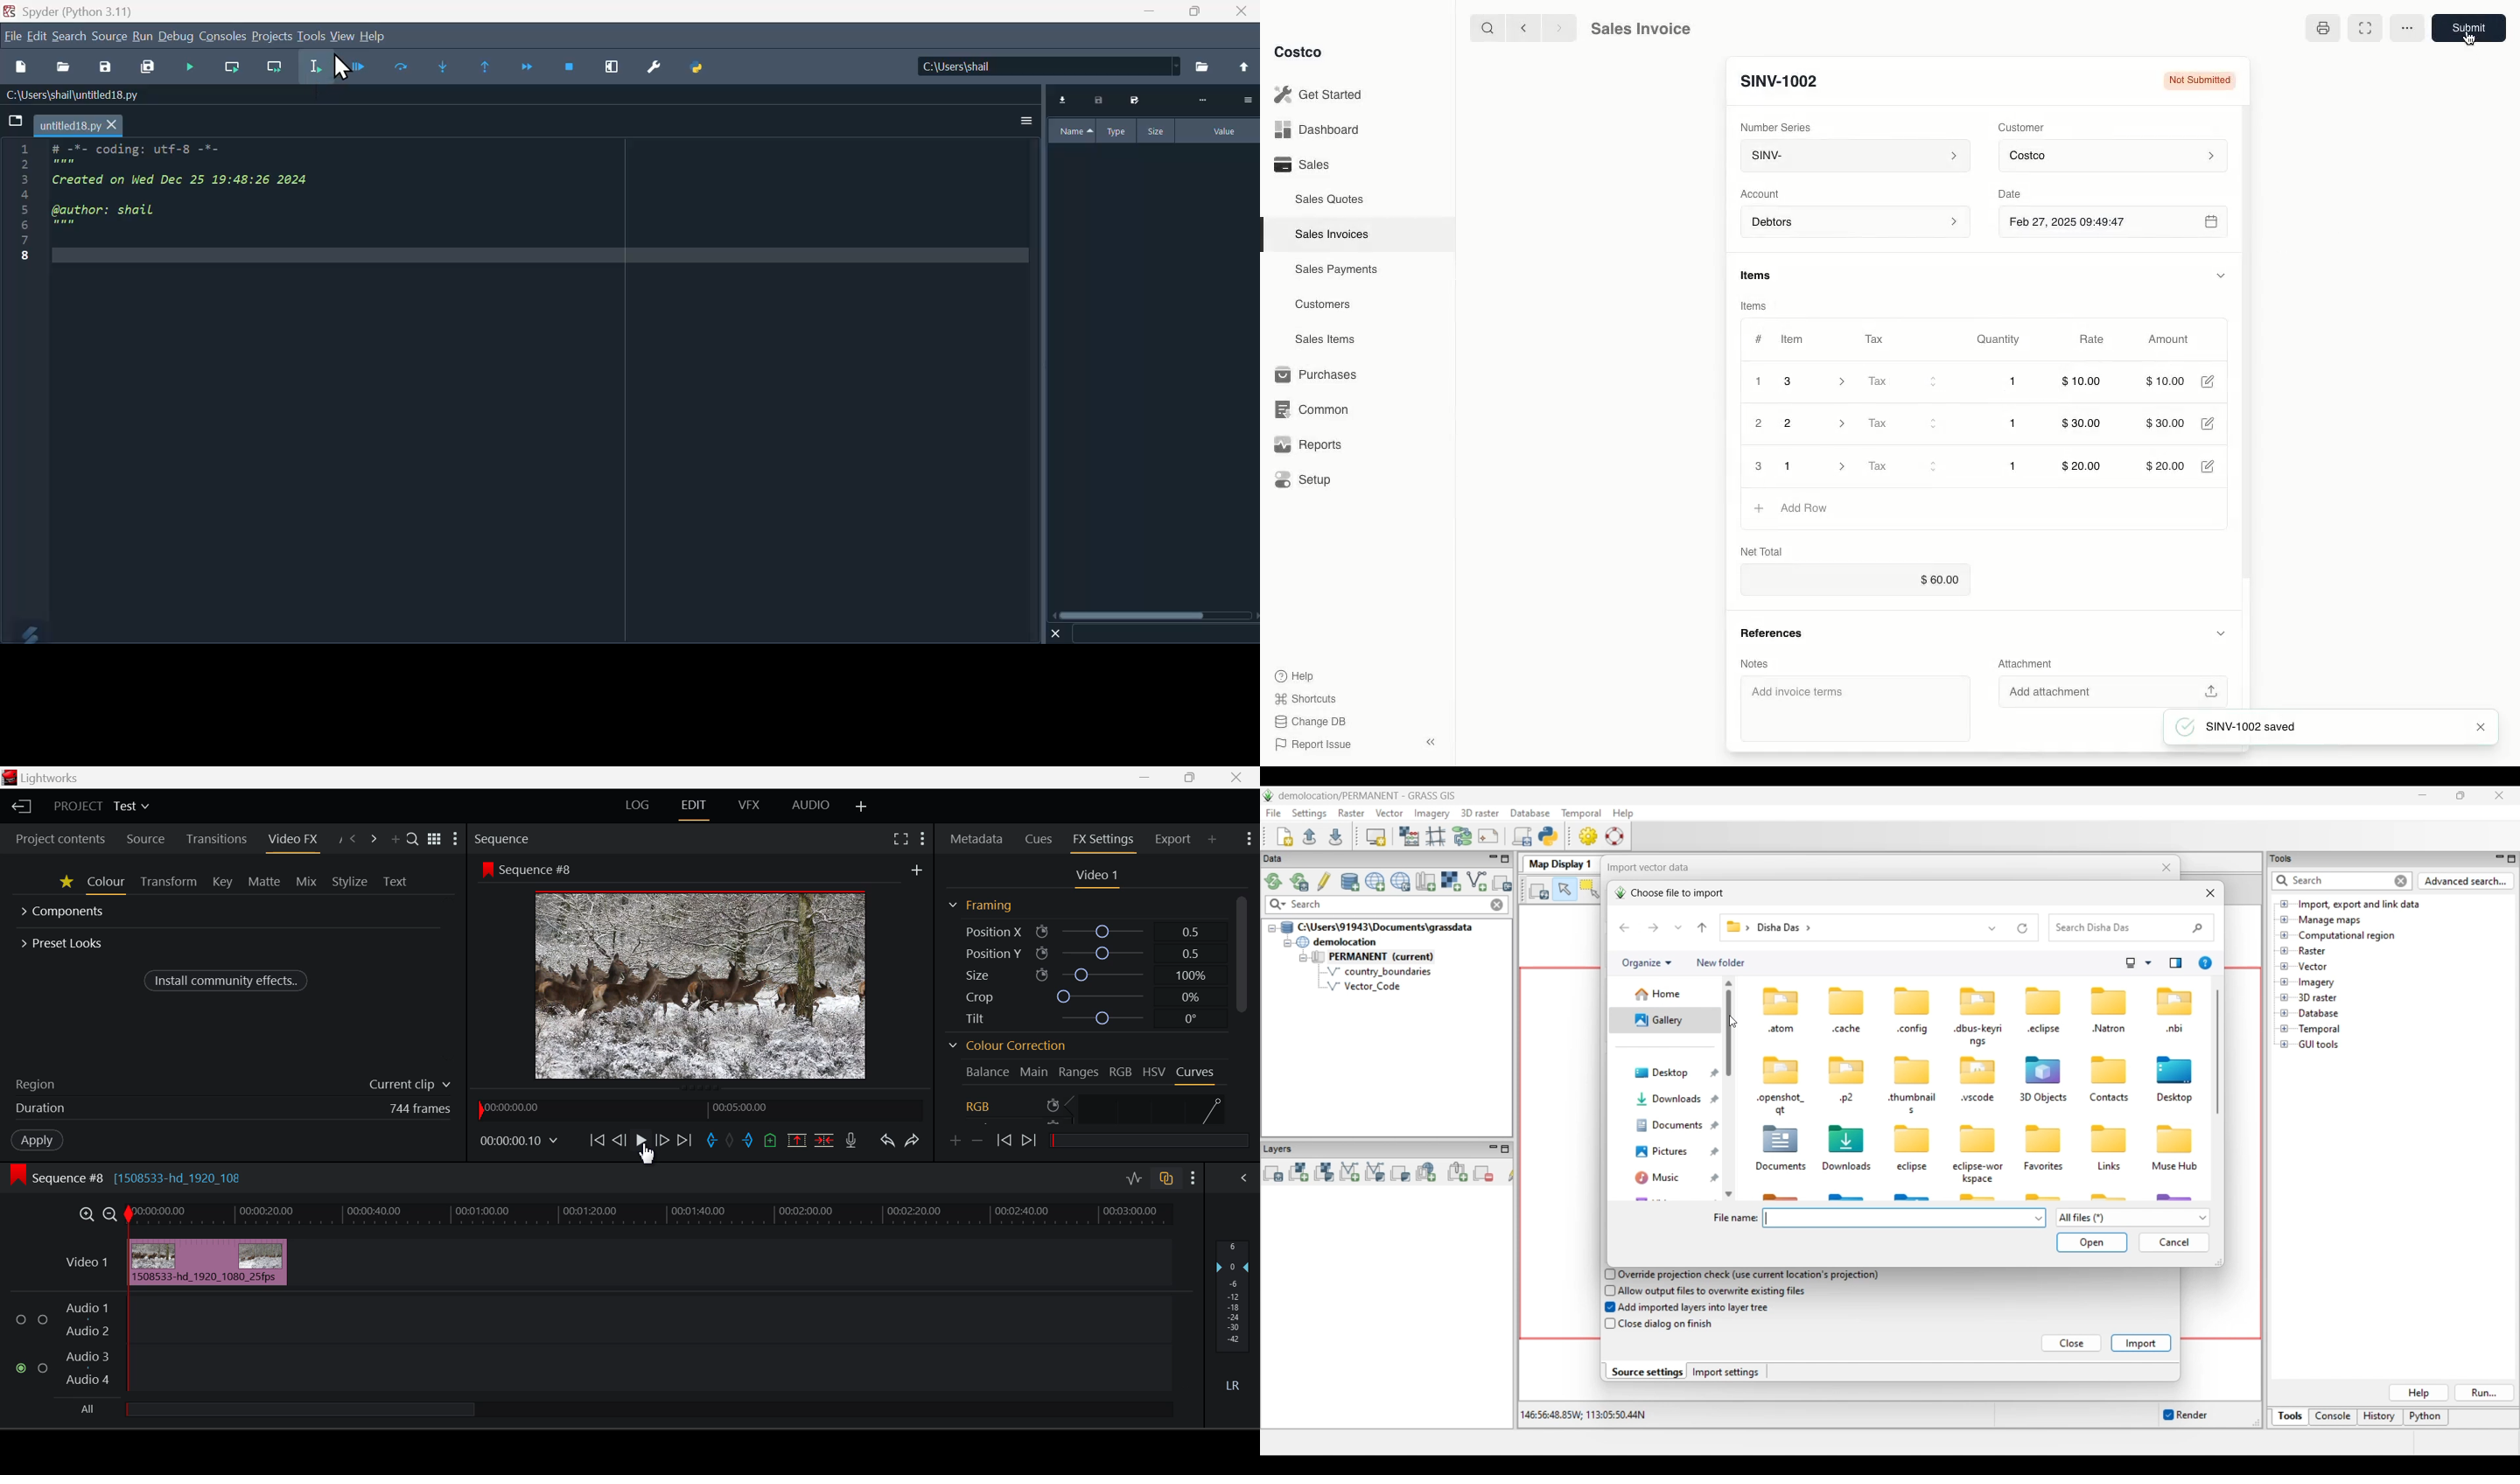 This screenshot has width=2520, height=1484. Describe the element at coordinates (2471, 39) in the screenshot. I see `cursor` at that location.